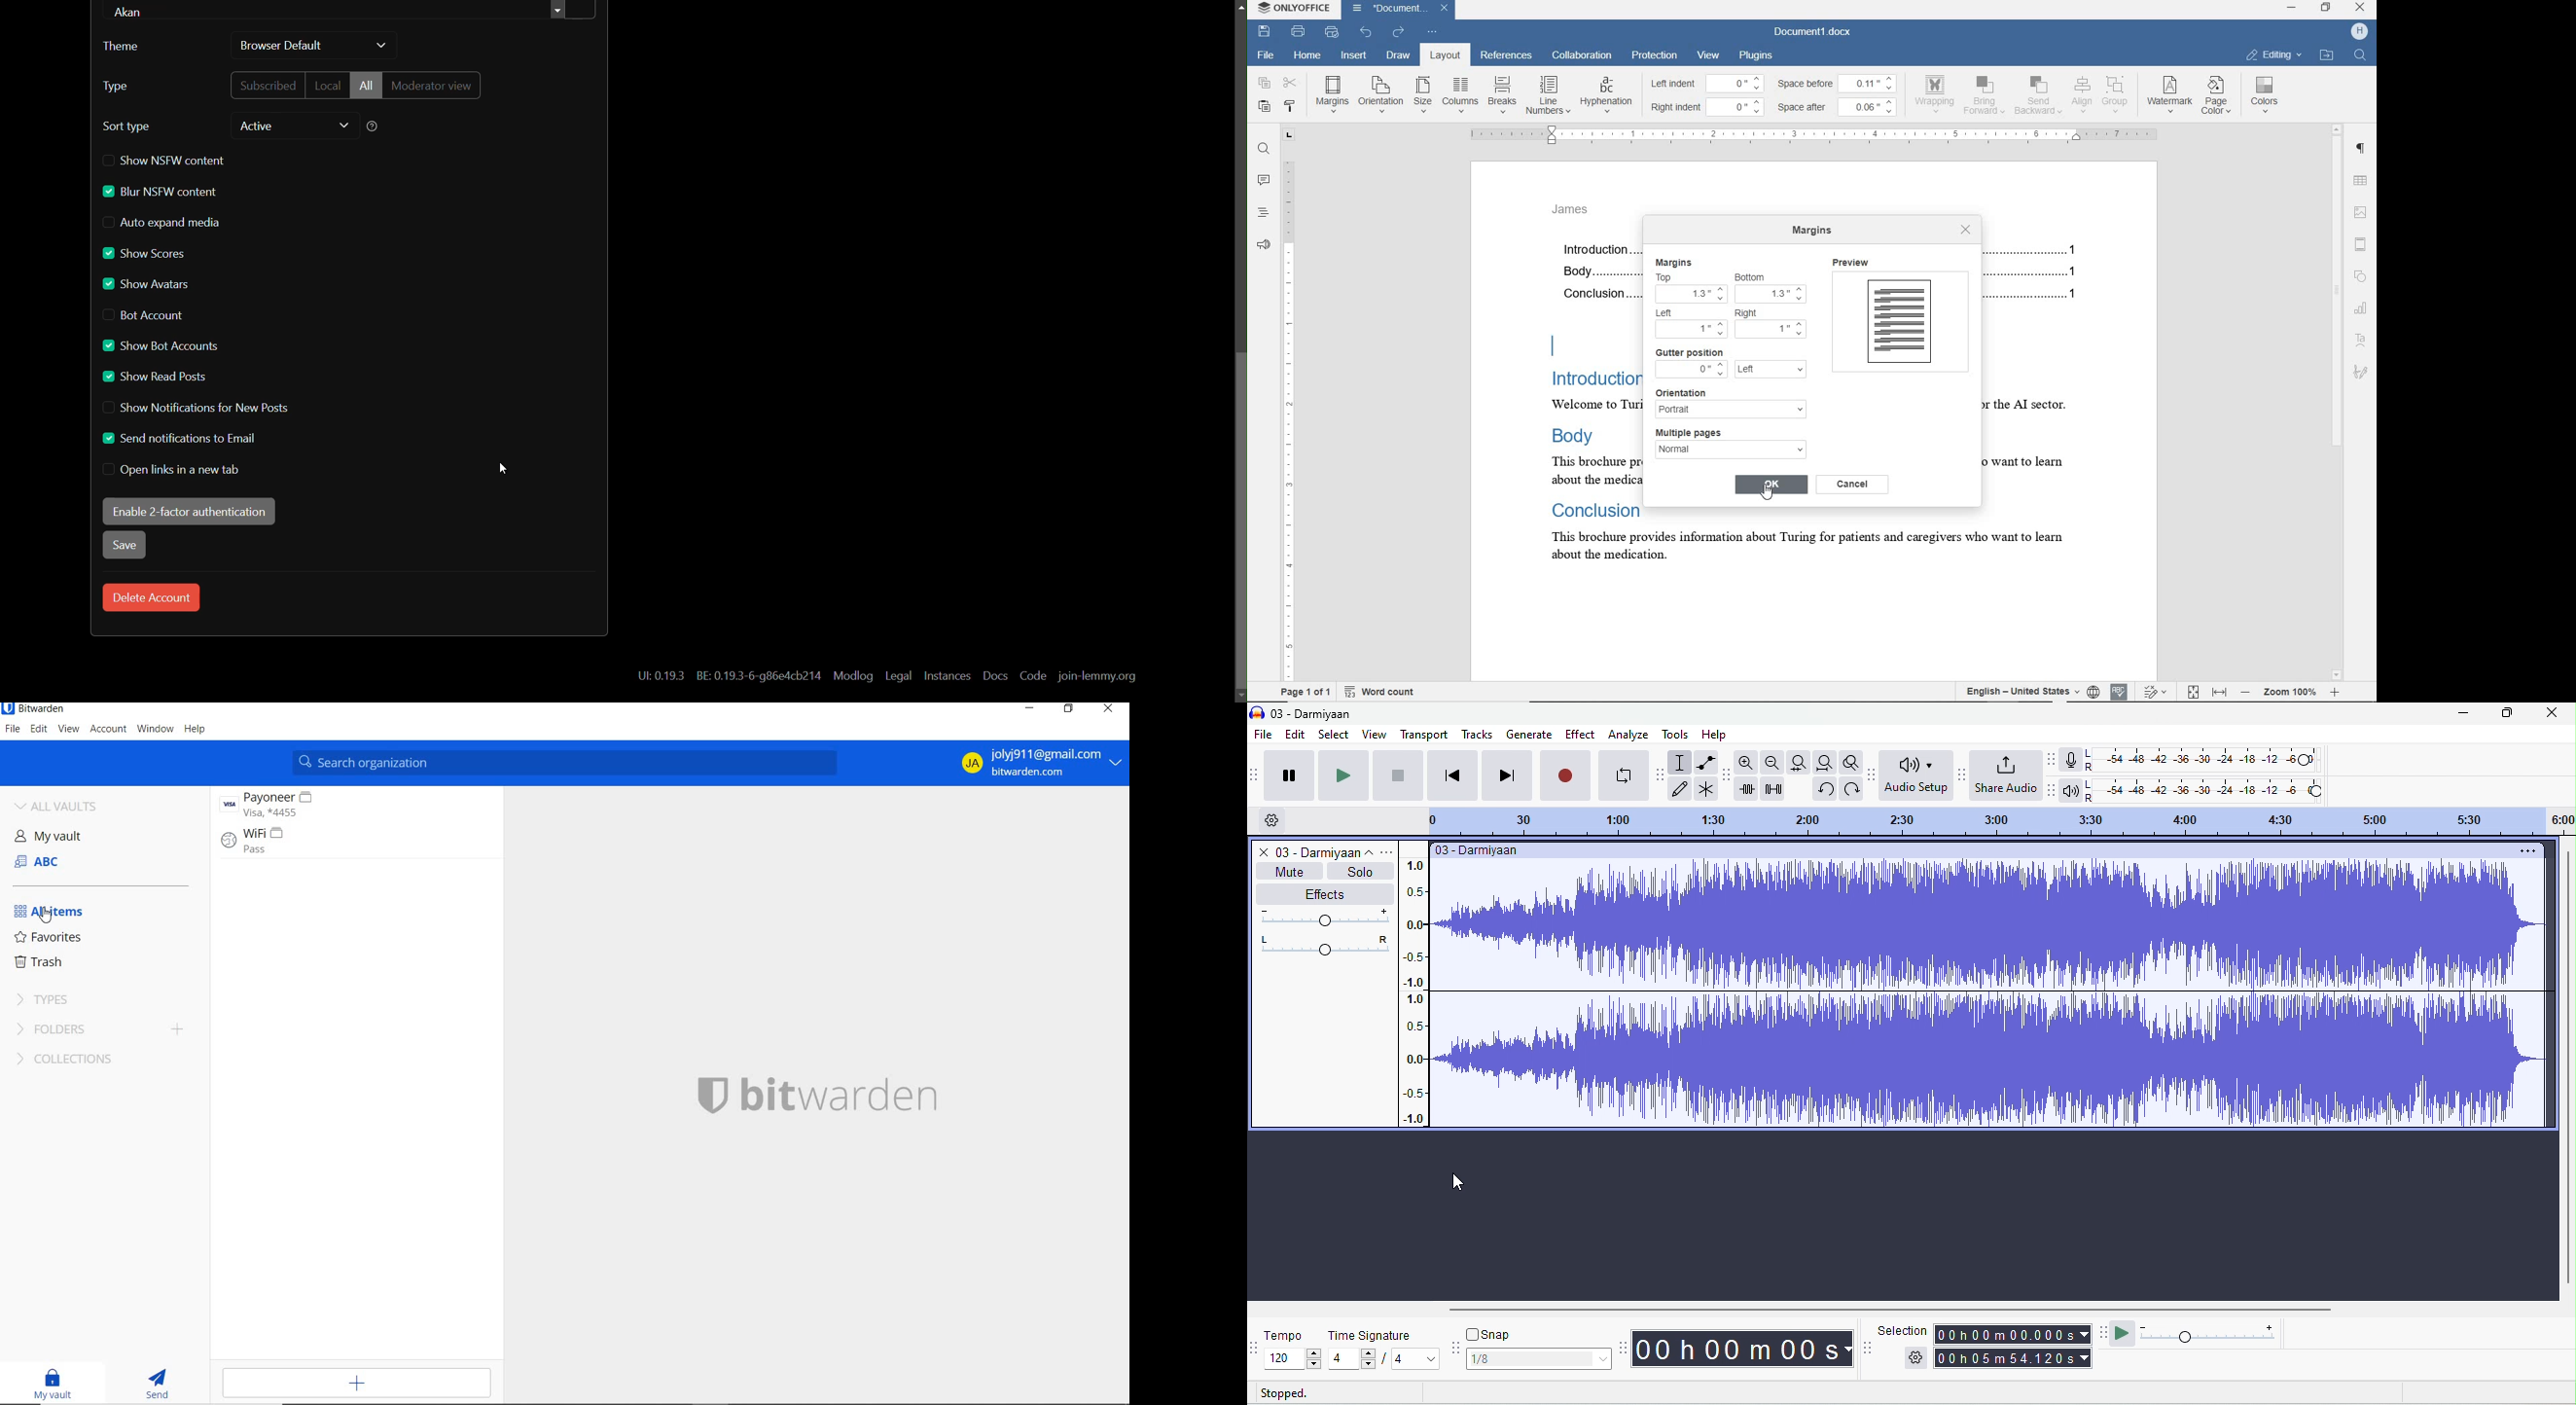 The width and height of the screenshot is (2576, 1428). I want to click on group, so click(2116, 94).